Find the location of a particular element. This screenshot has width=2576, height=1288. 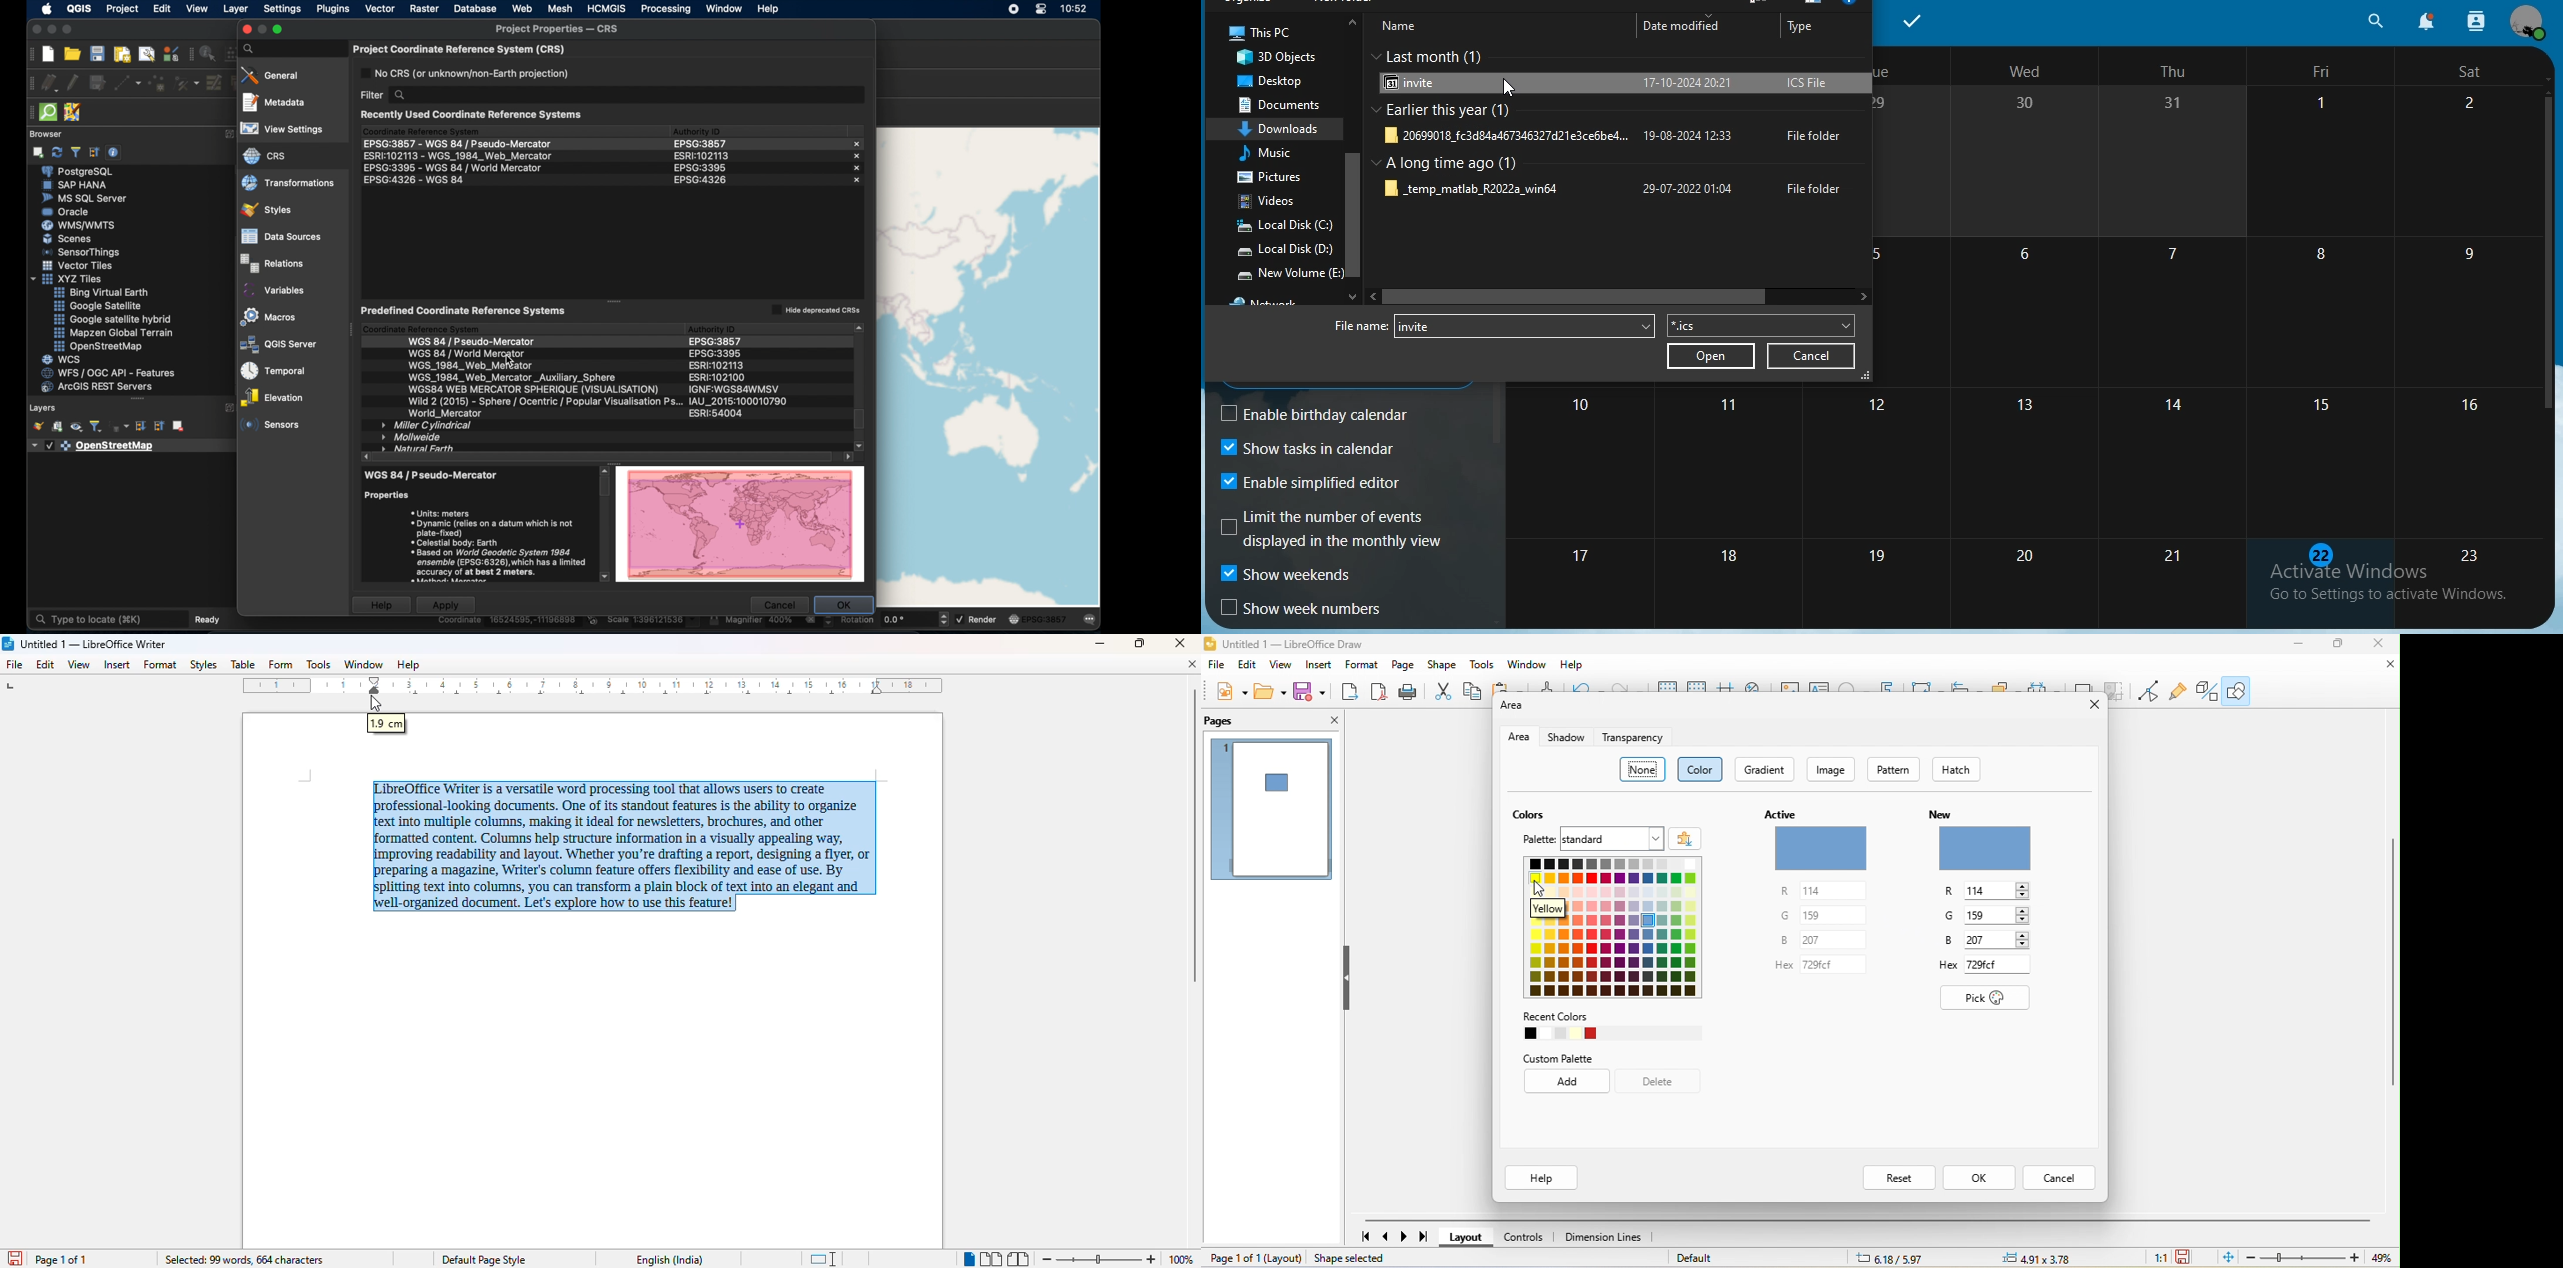

help is located at coordinates (1546, 1178).